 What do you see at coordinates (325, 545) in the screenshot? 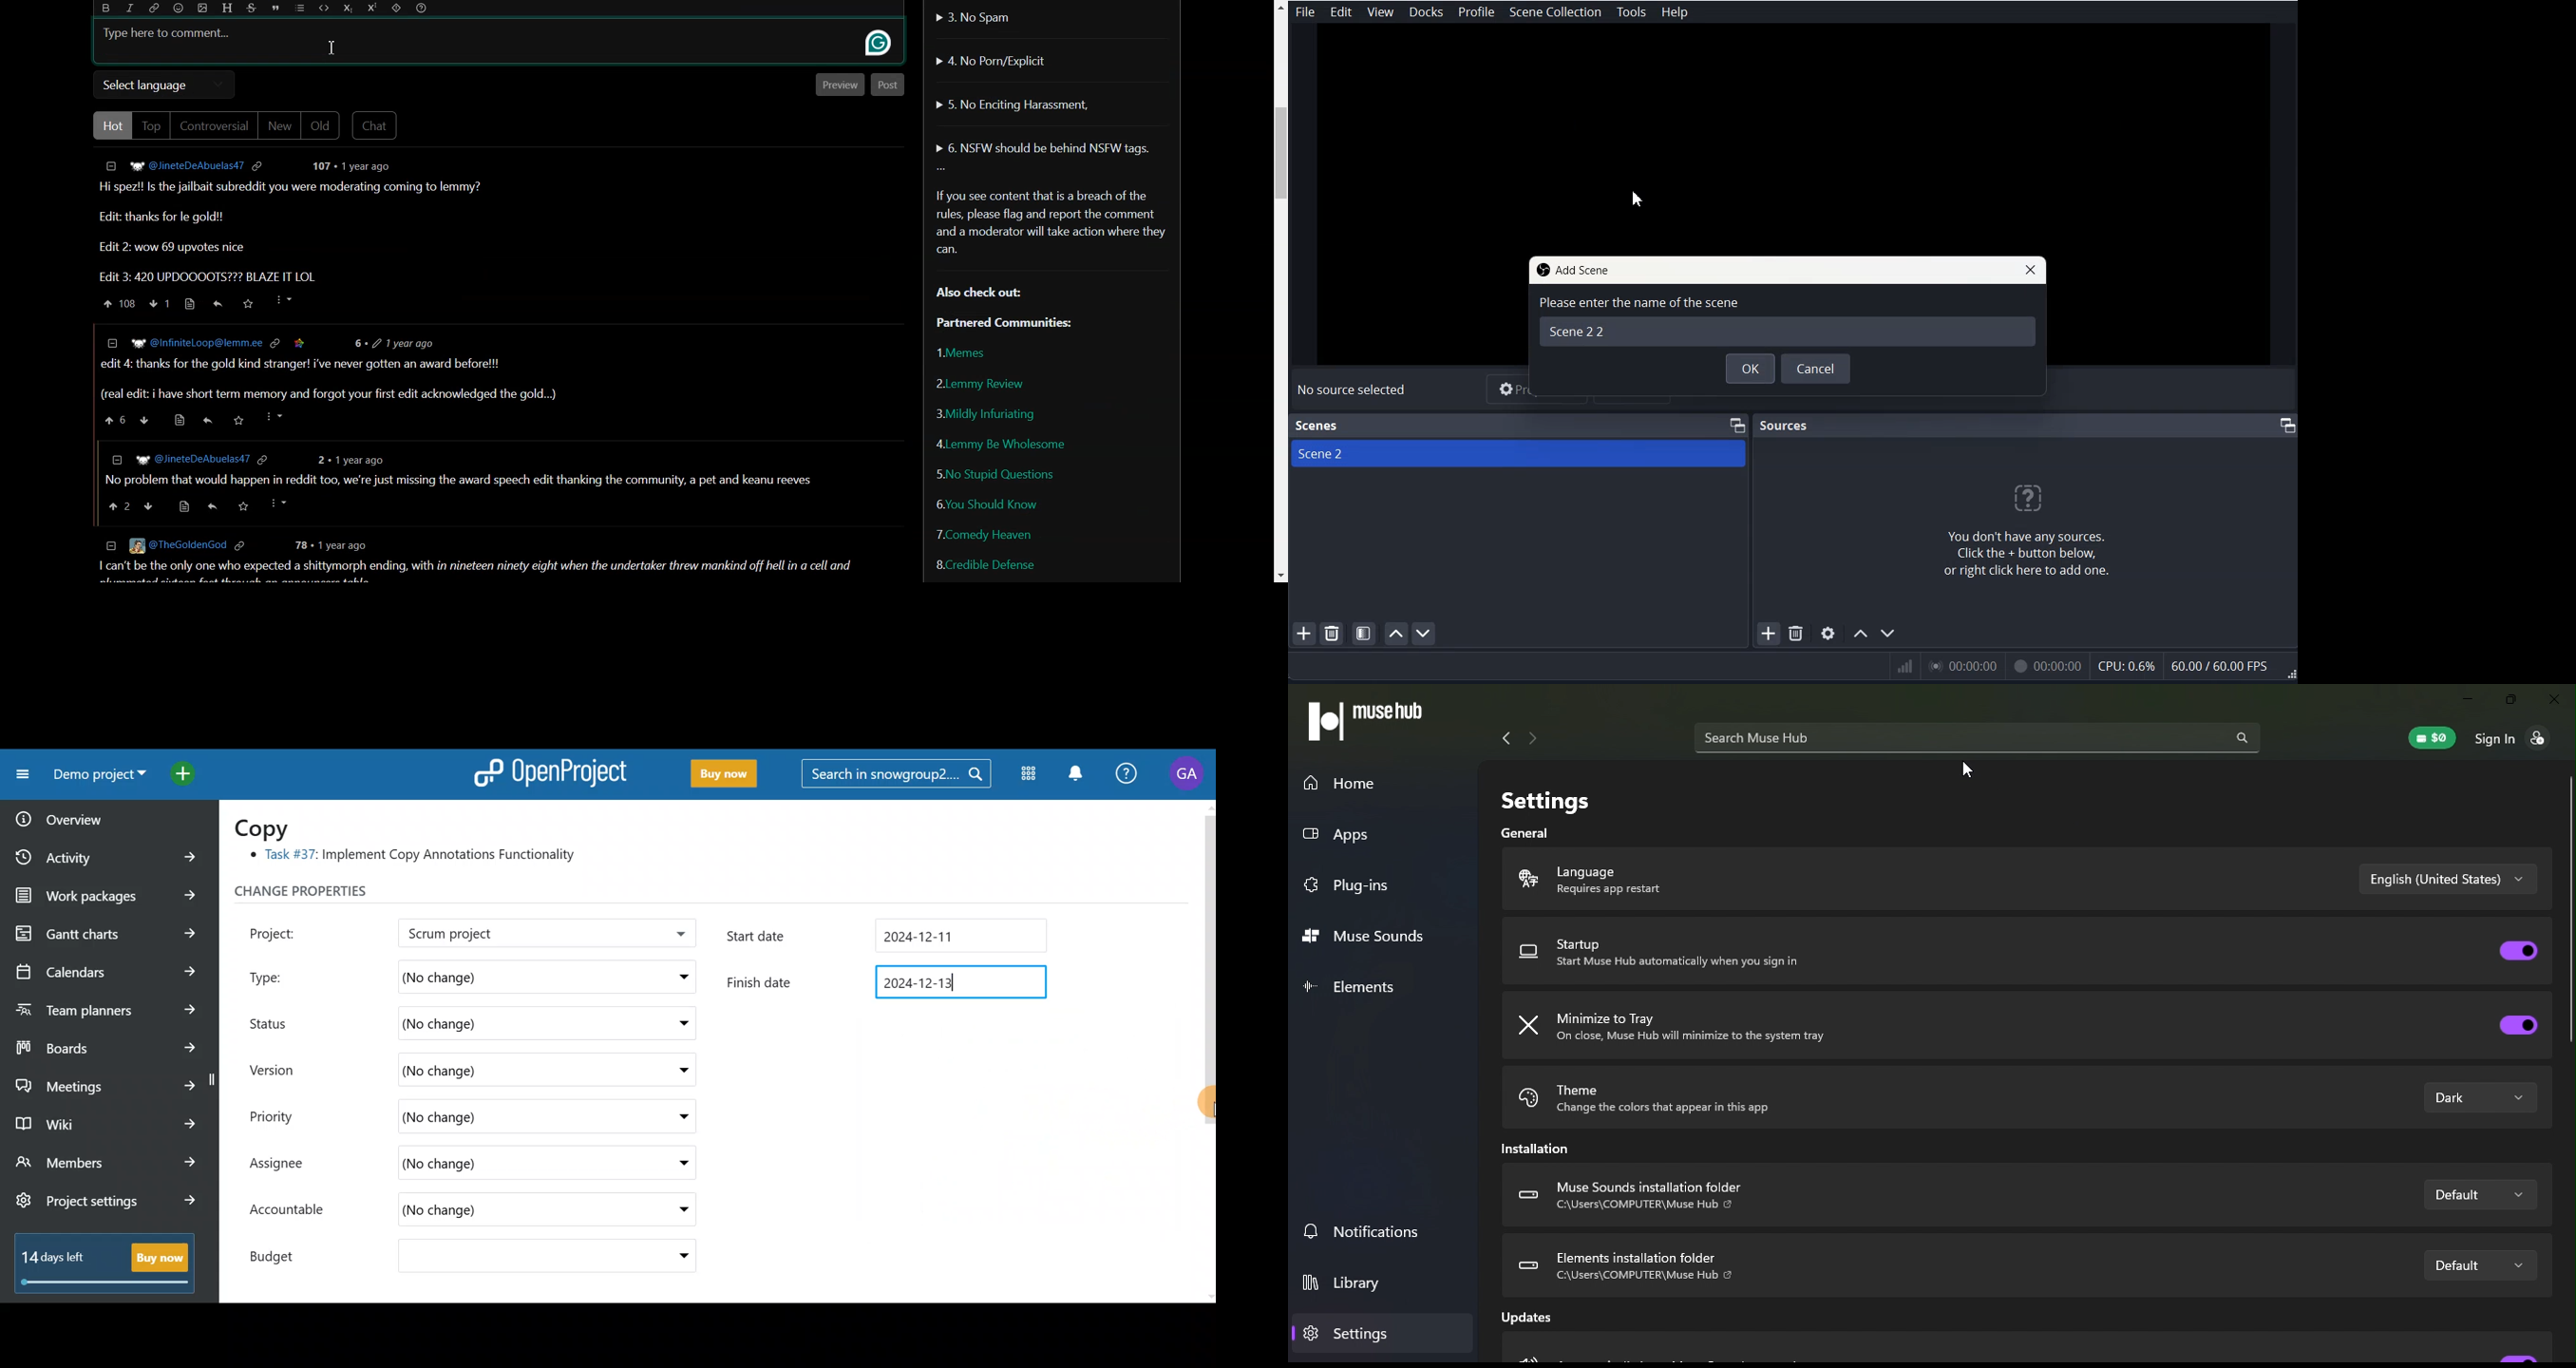
I see `78 + 1 year ago` at bounding box center [325, 545].